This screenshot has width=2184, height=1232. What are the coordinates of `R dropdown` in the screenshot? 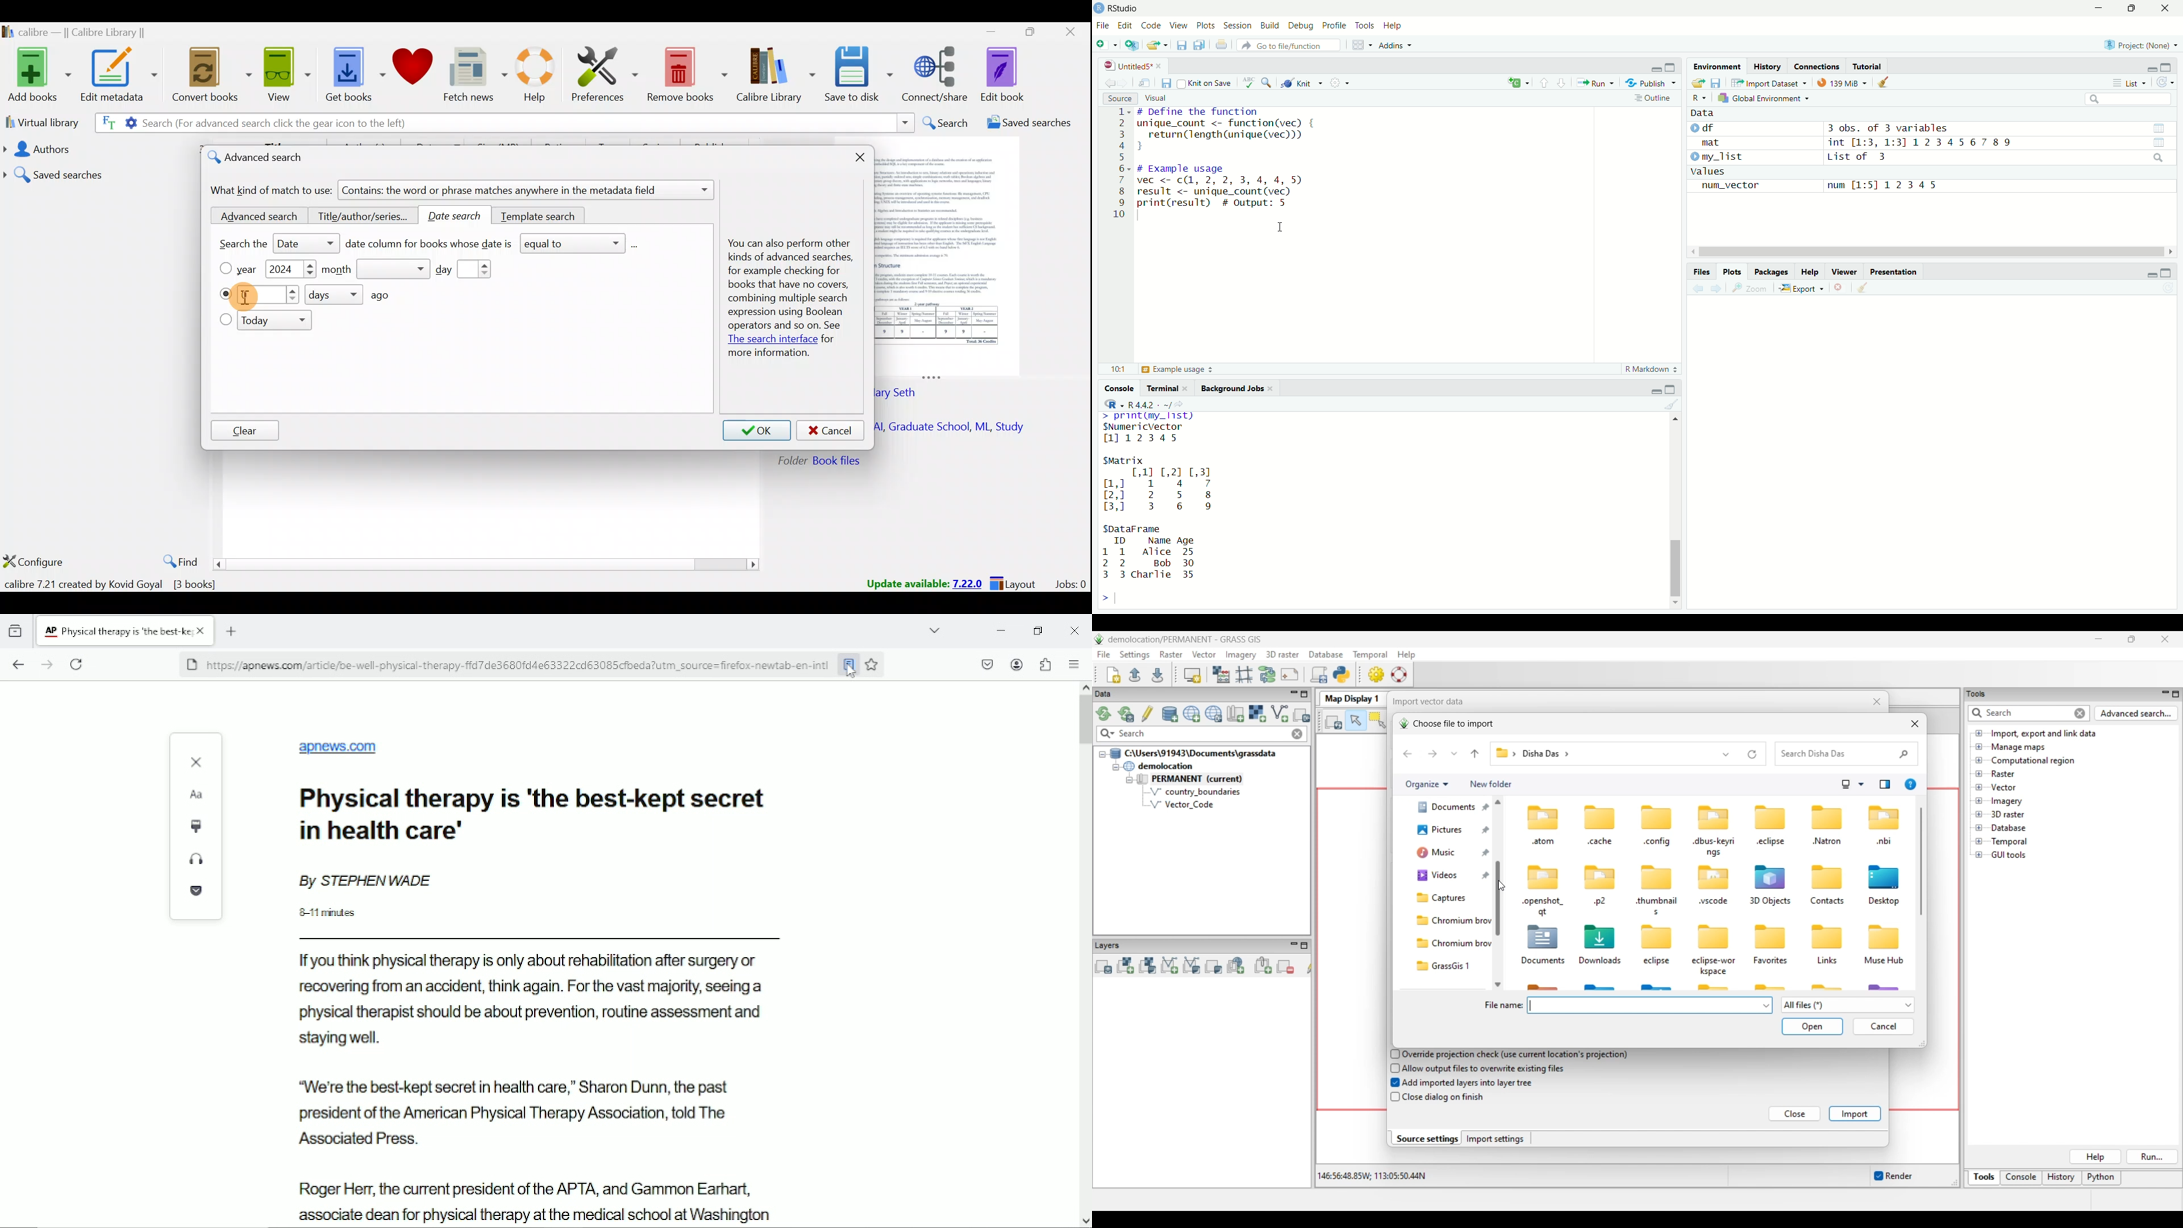 It's located at (1702, 96).